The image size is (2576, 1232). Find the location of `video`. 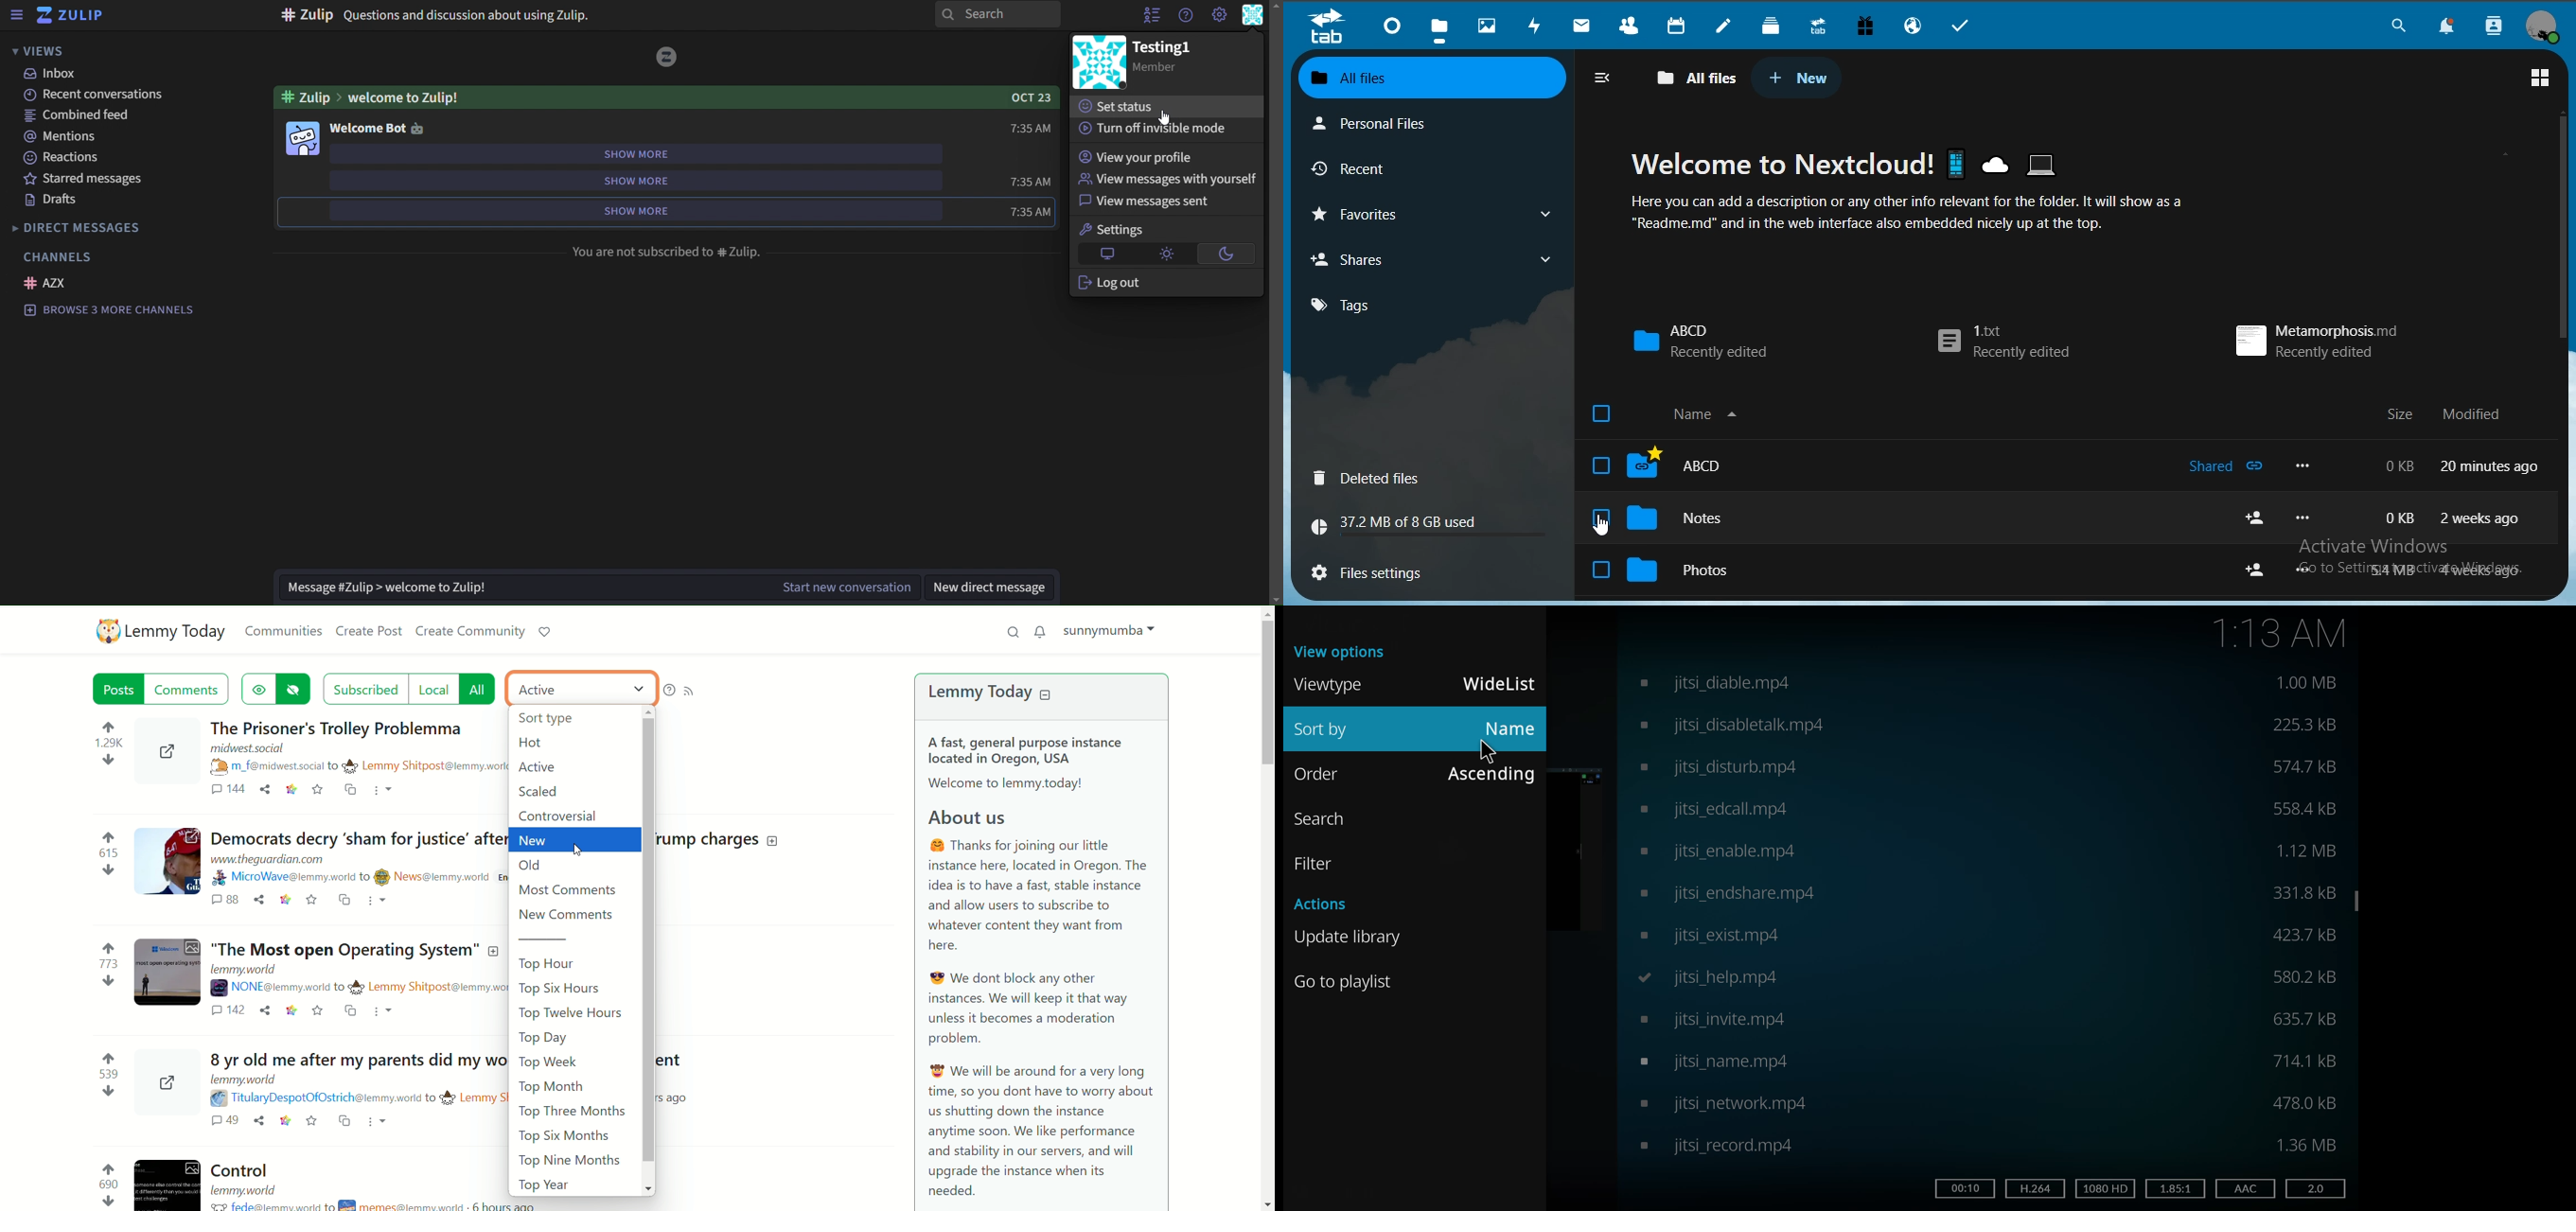

video is located at coordinates (1716, 1104).